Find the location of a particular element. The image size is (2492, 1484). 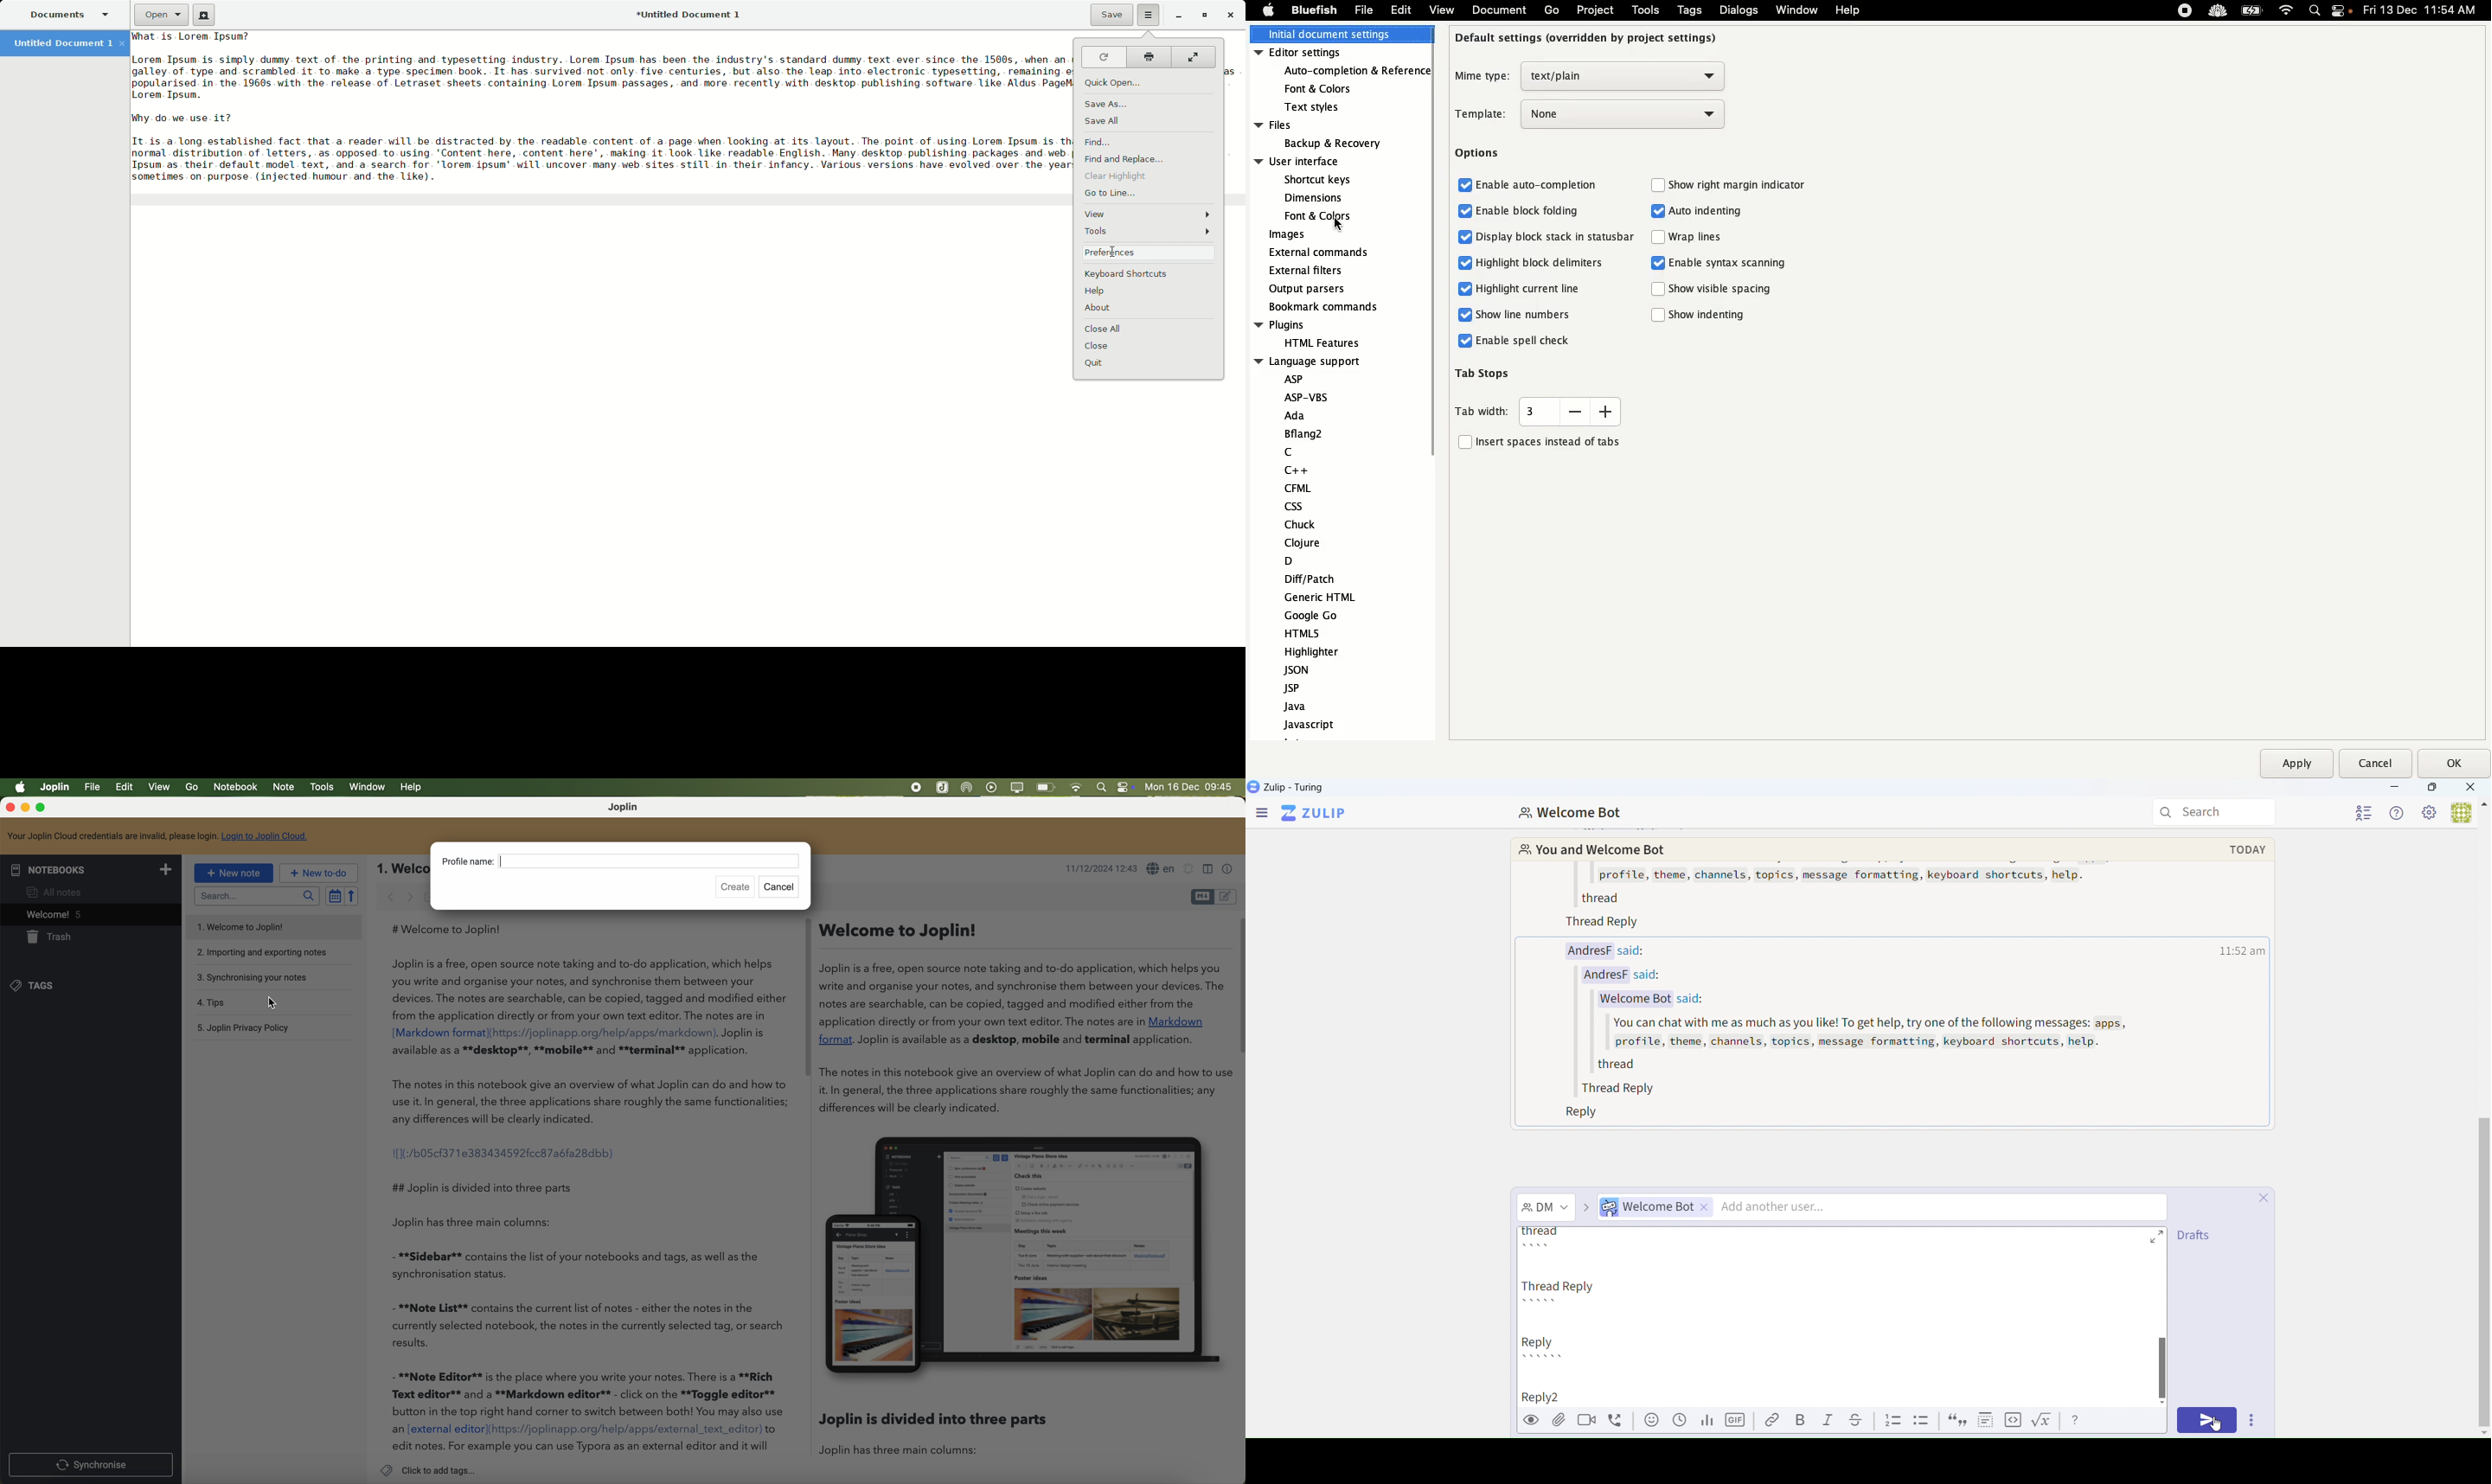

cancel is located at coordinates (781, 887).